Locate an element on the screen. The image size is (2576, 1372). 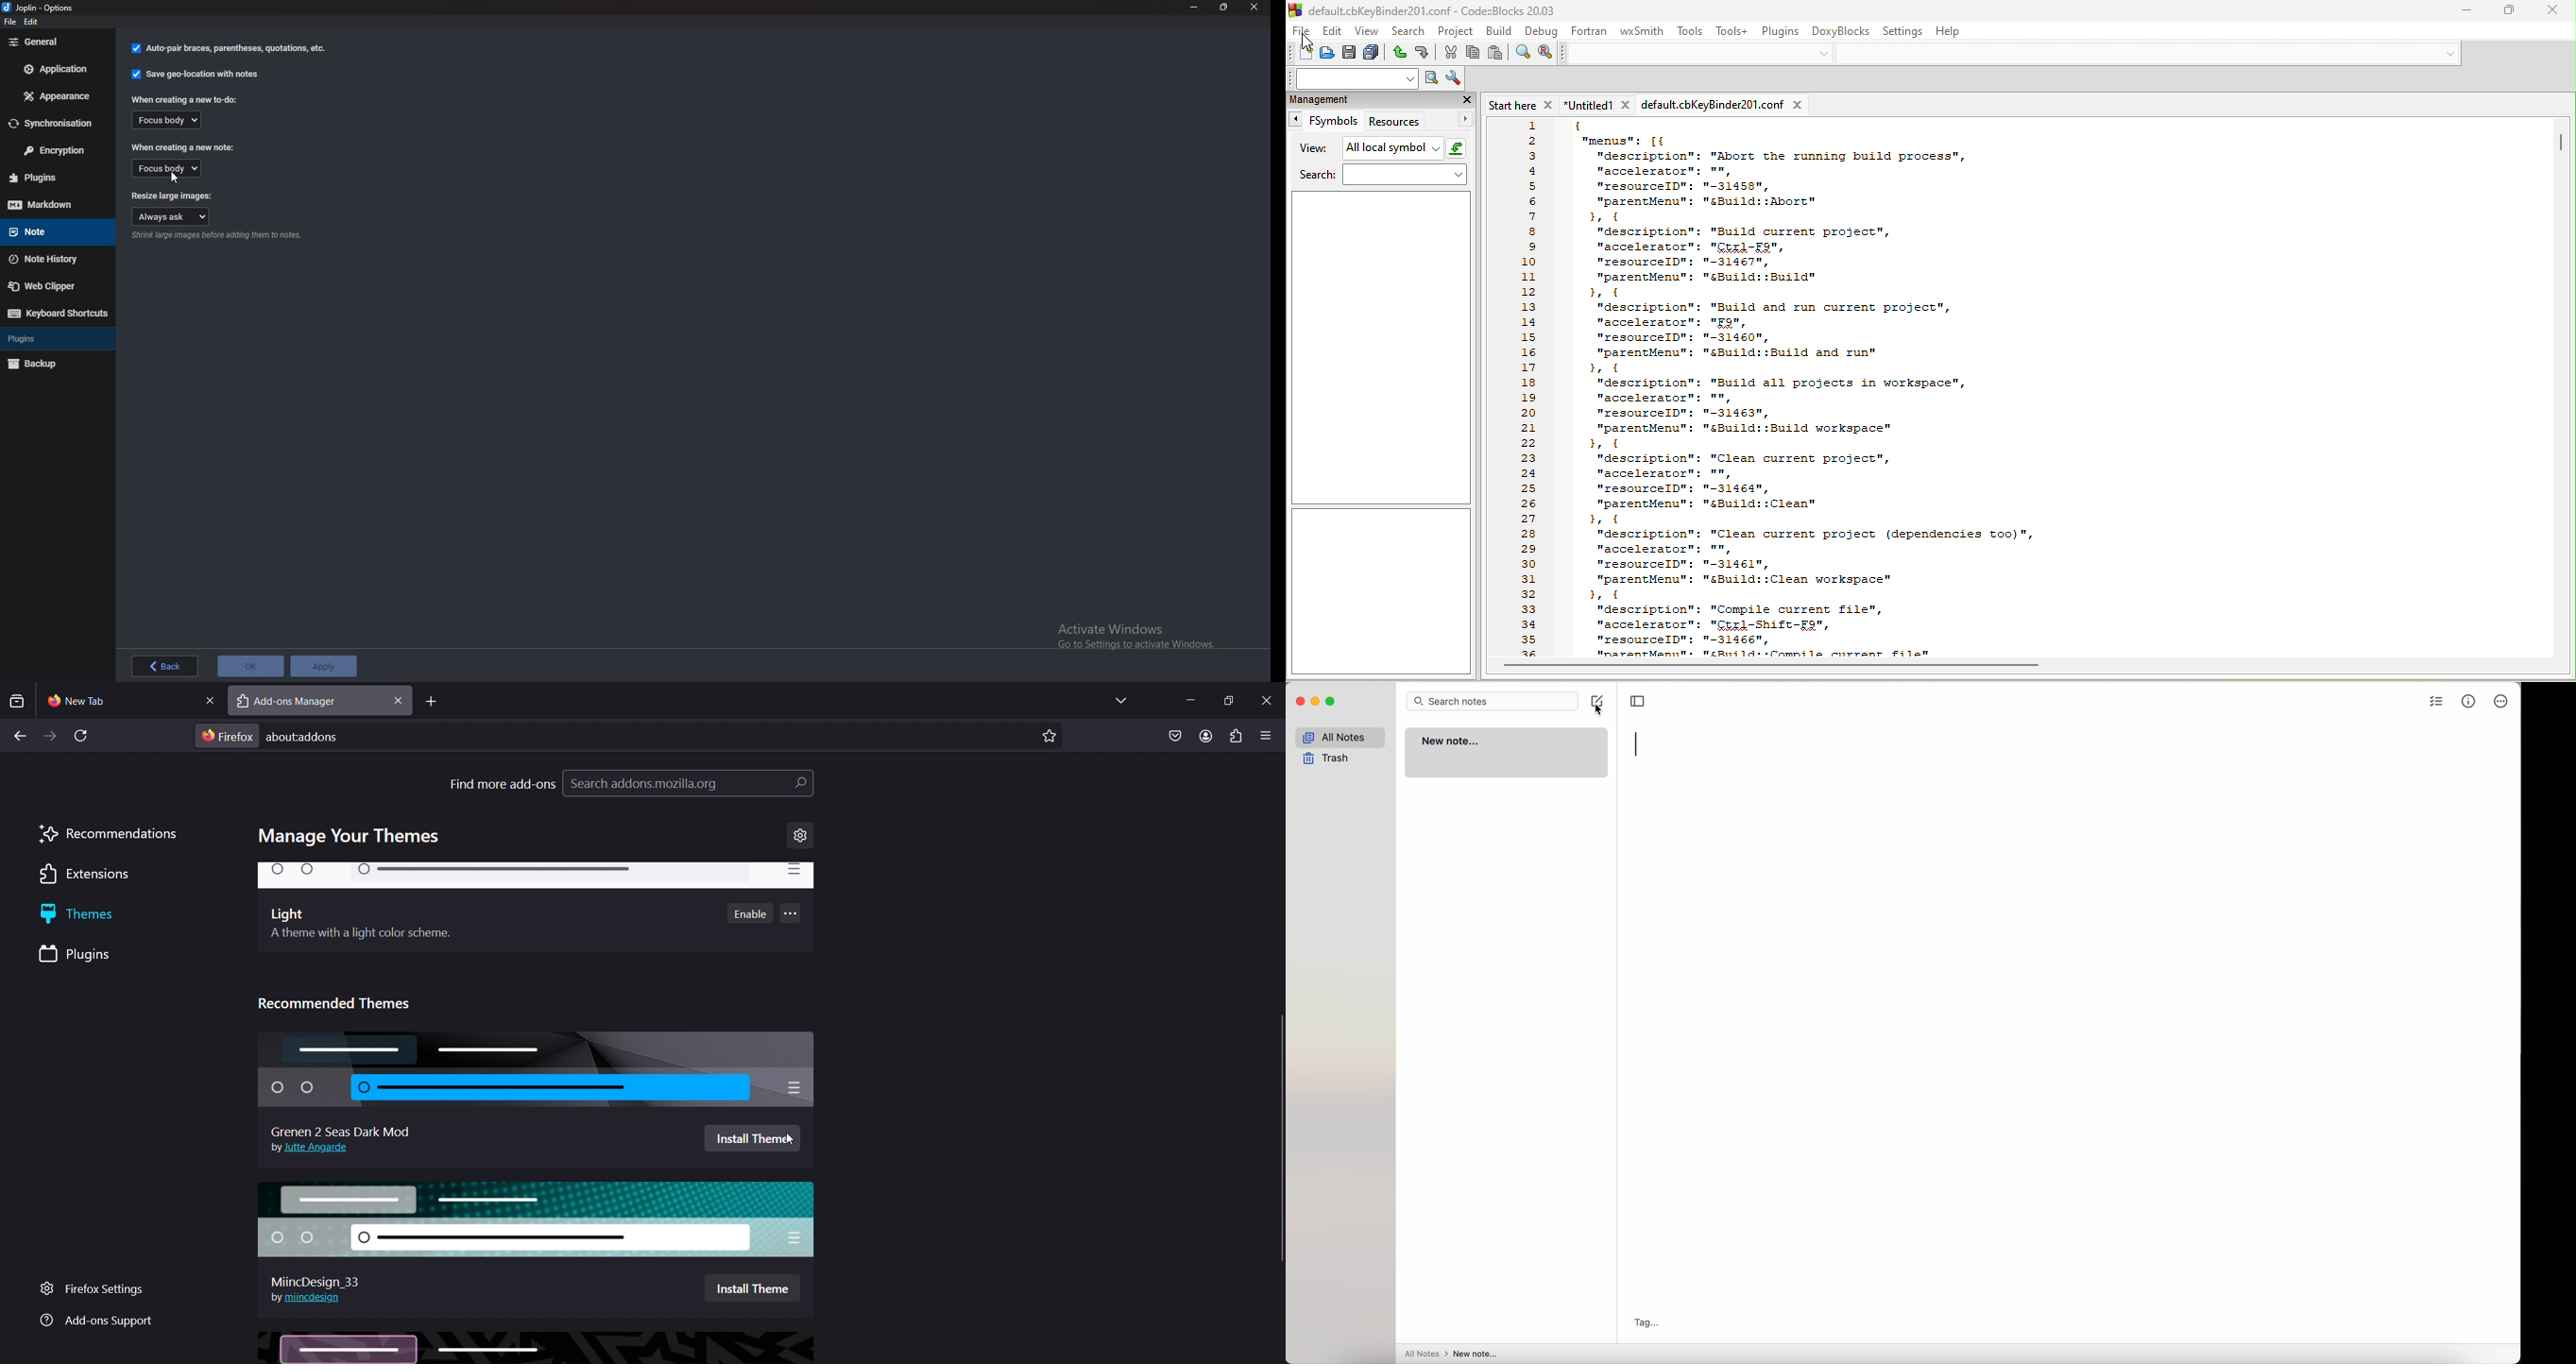
new note is located at coordinates (1507, 754).